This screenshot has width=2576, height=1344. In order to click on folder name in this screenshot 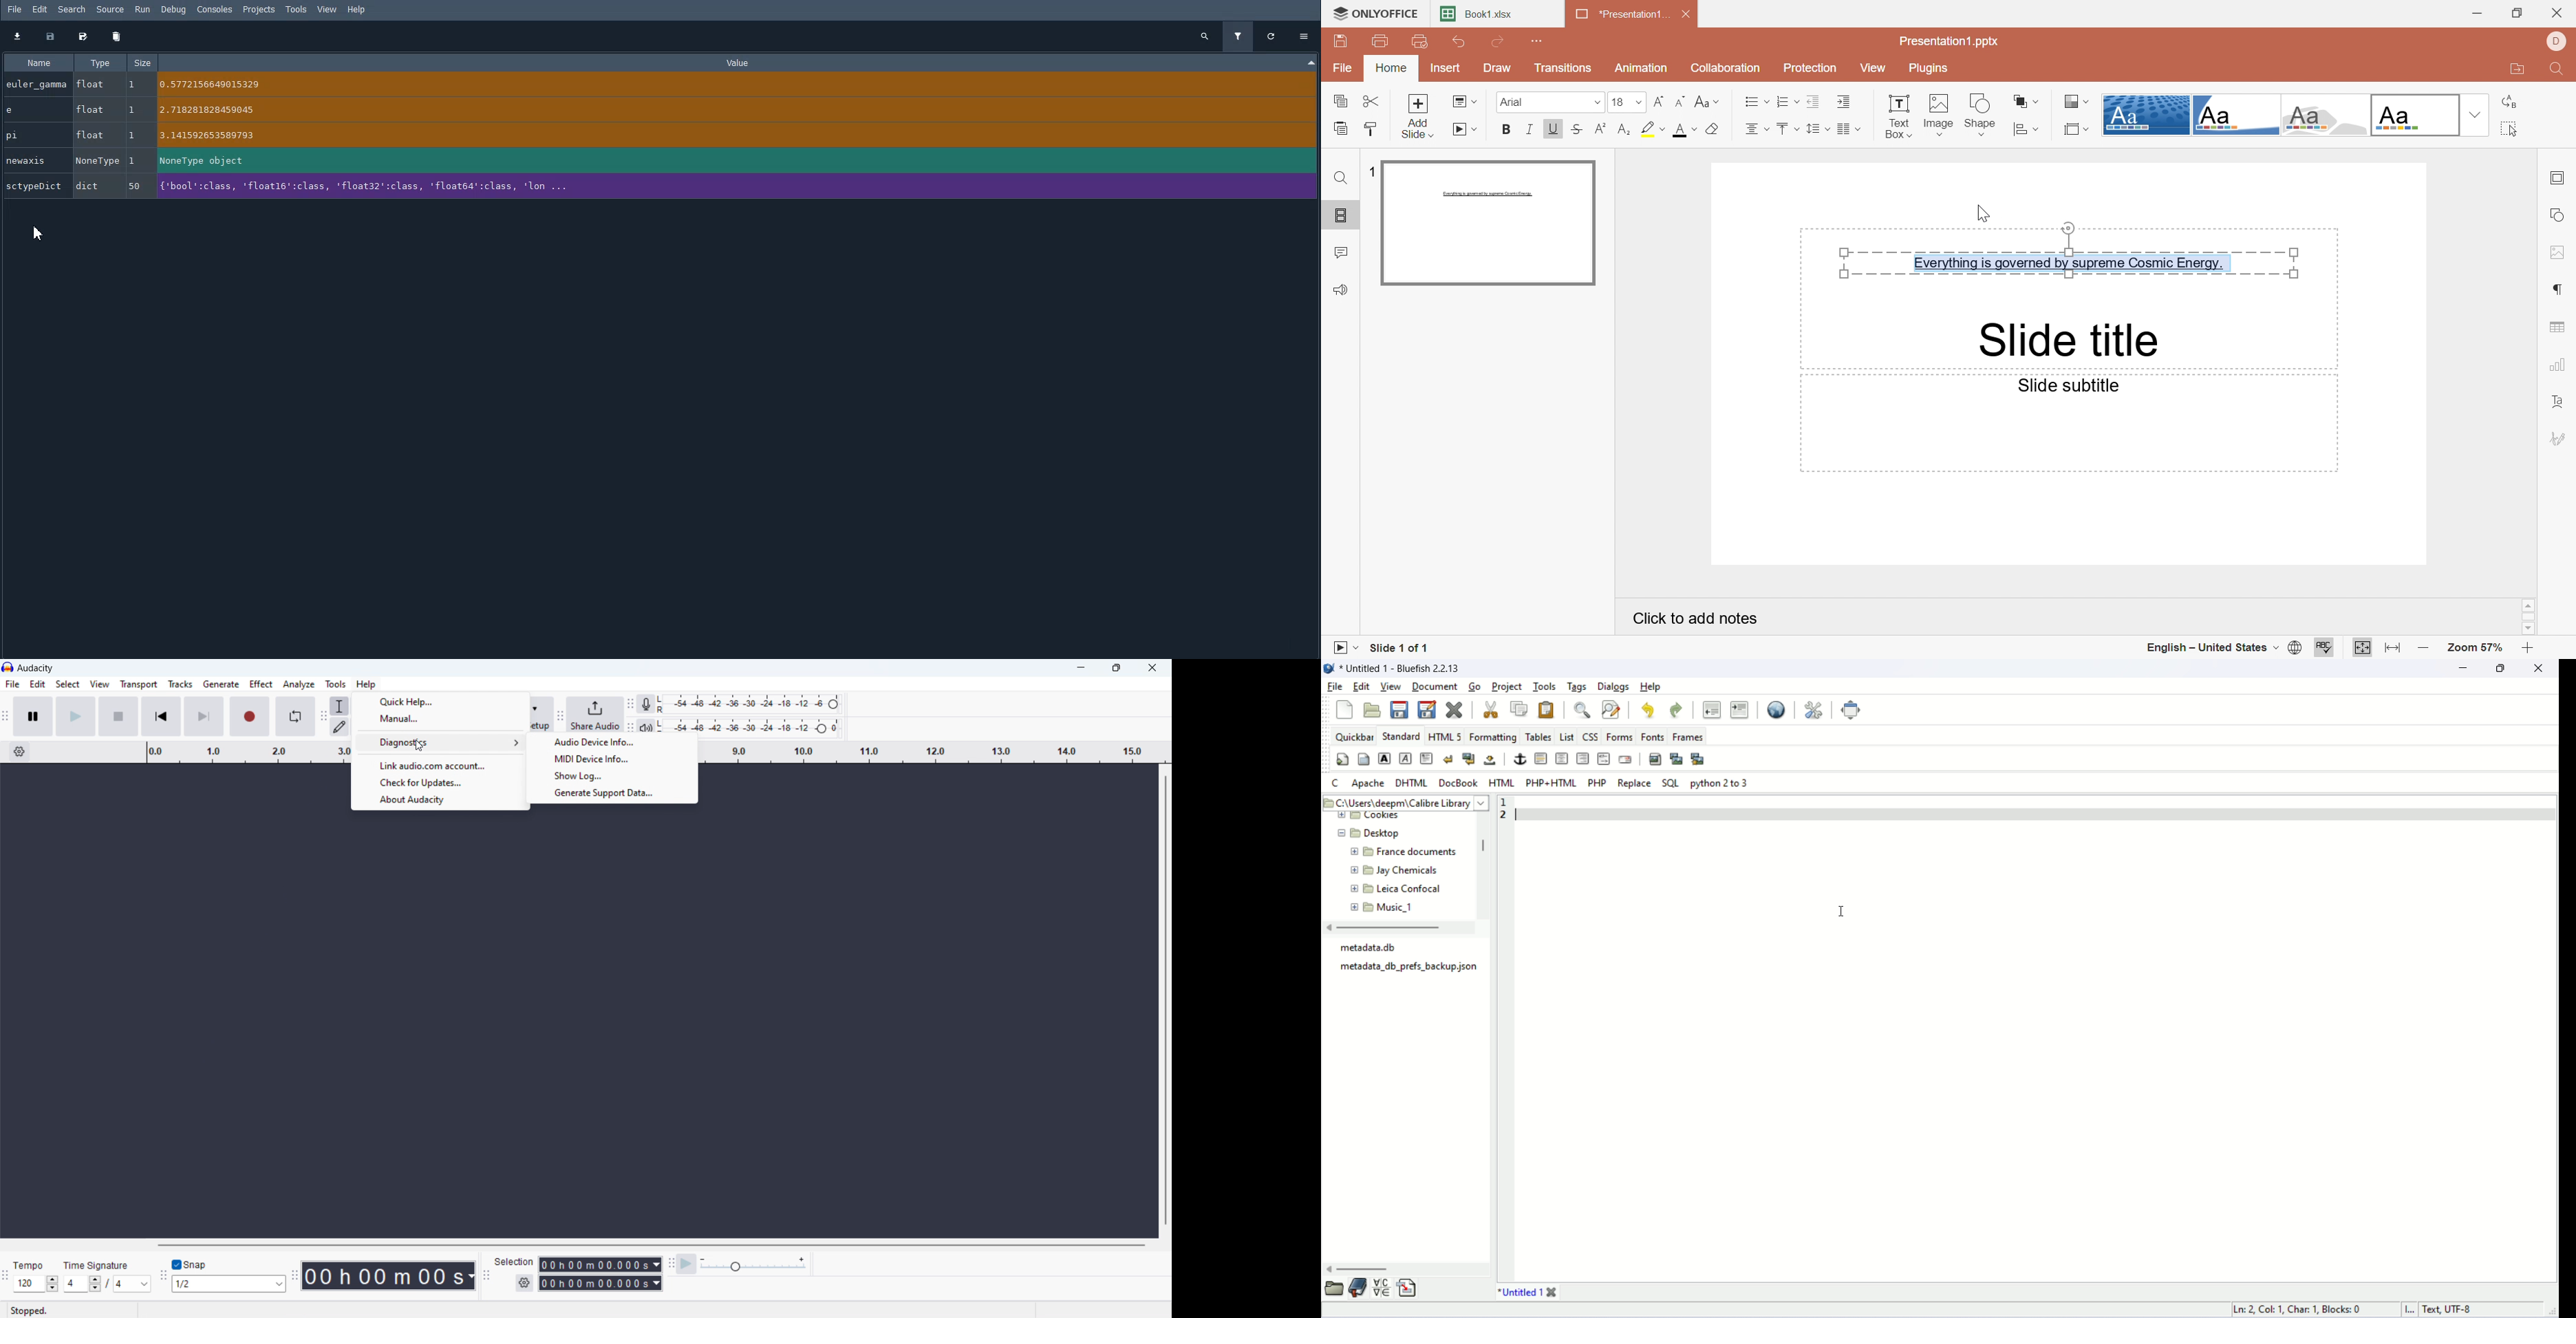, I will do `click(1399, 852)`.